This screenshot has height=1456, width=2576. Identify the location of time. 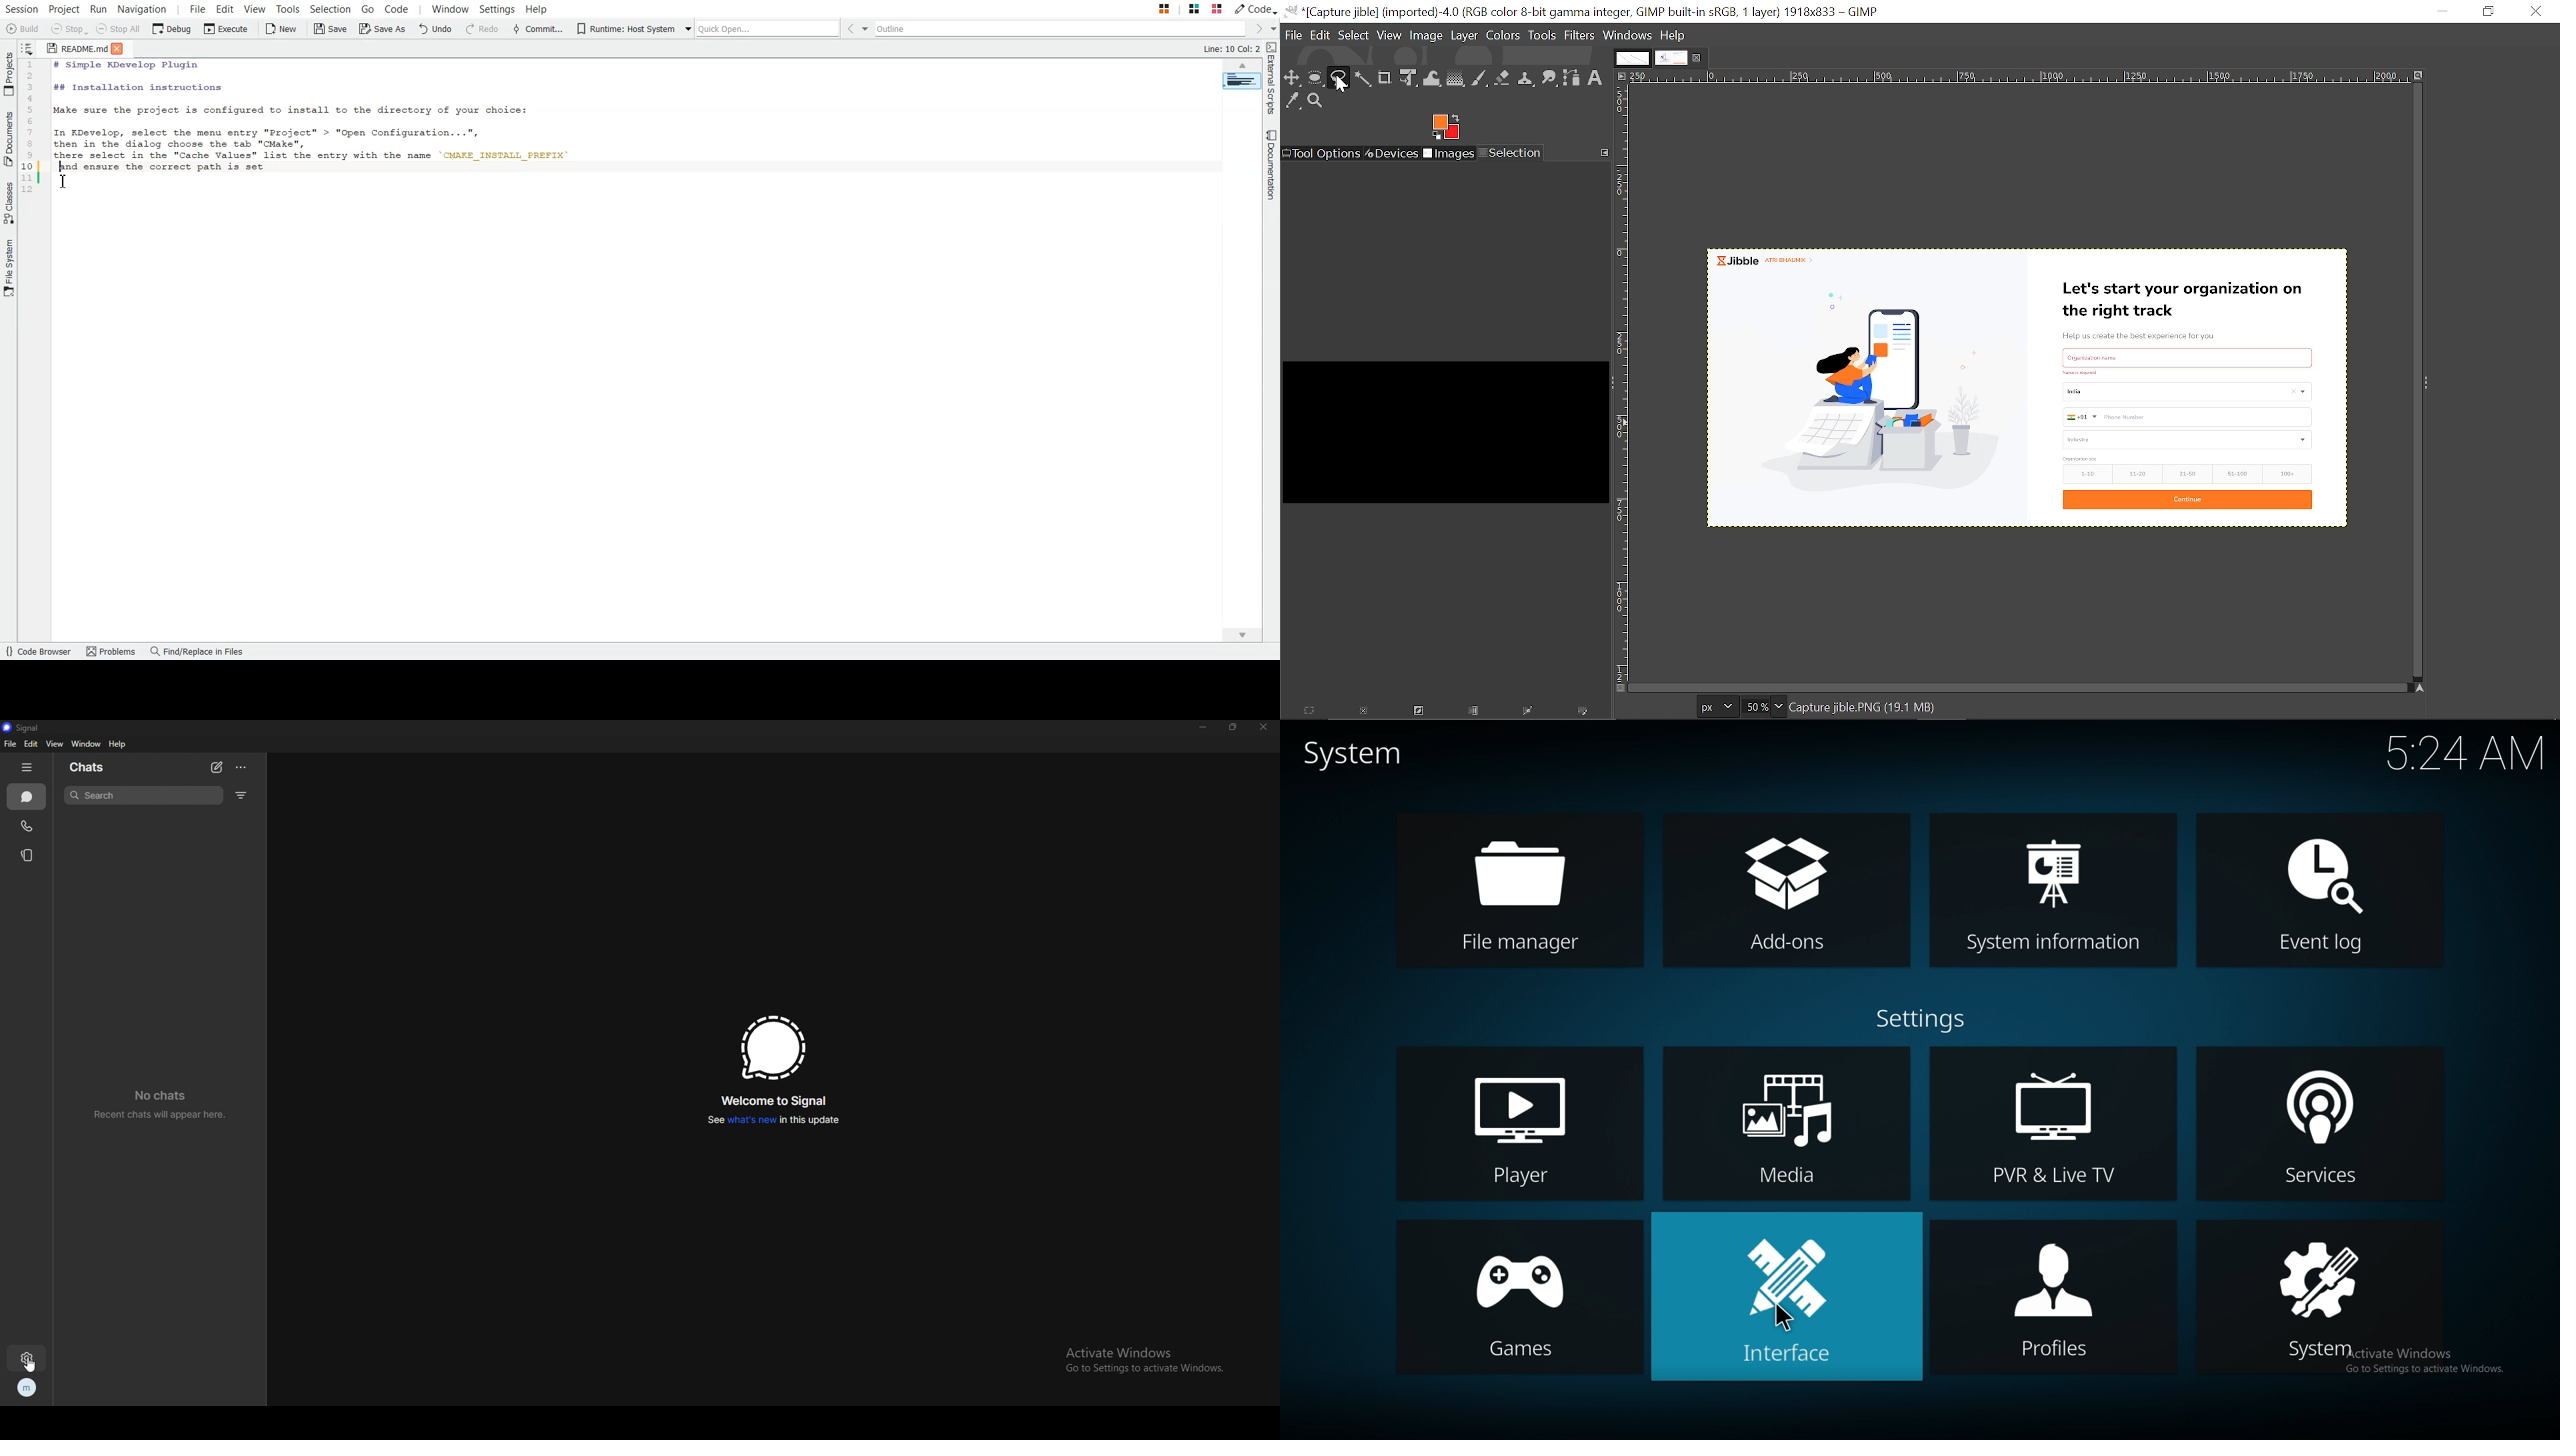
(2455, 753).